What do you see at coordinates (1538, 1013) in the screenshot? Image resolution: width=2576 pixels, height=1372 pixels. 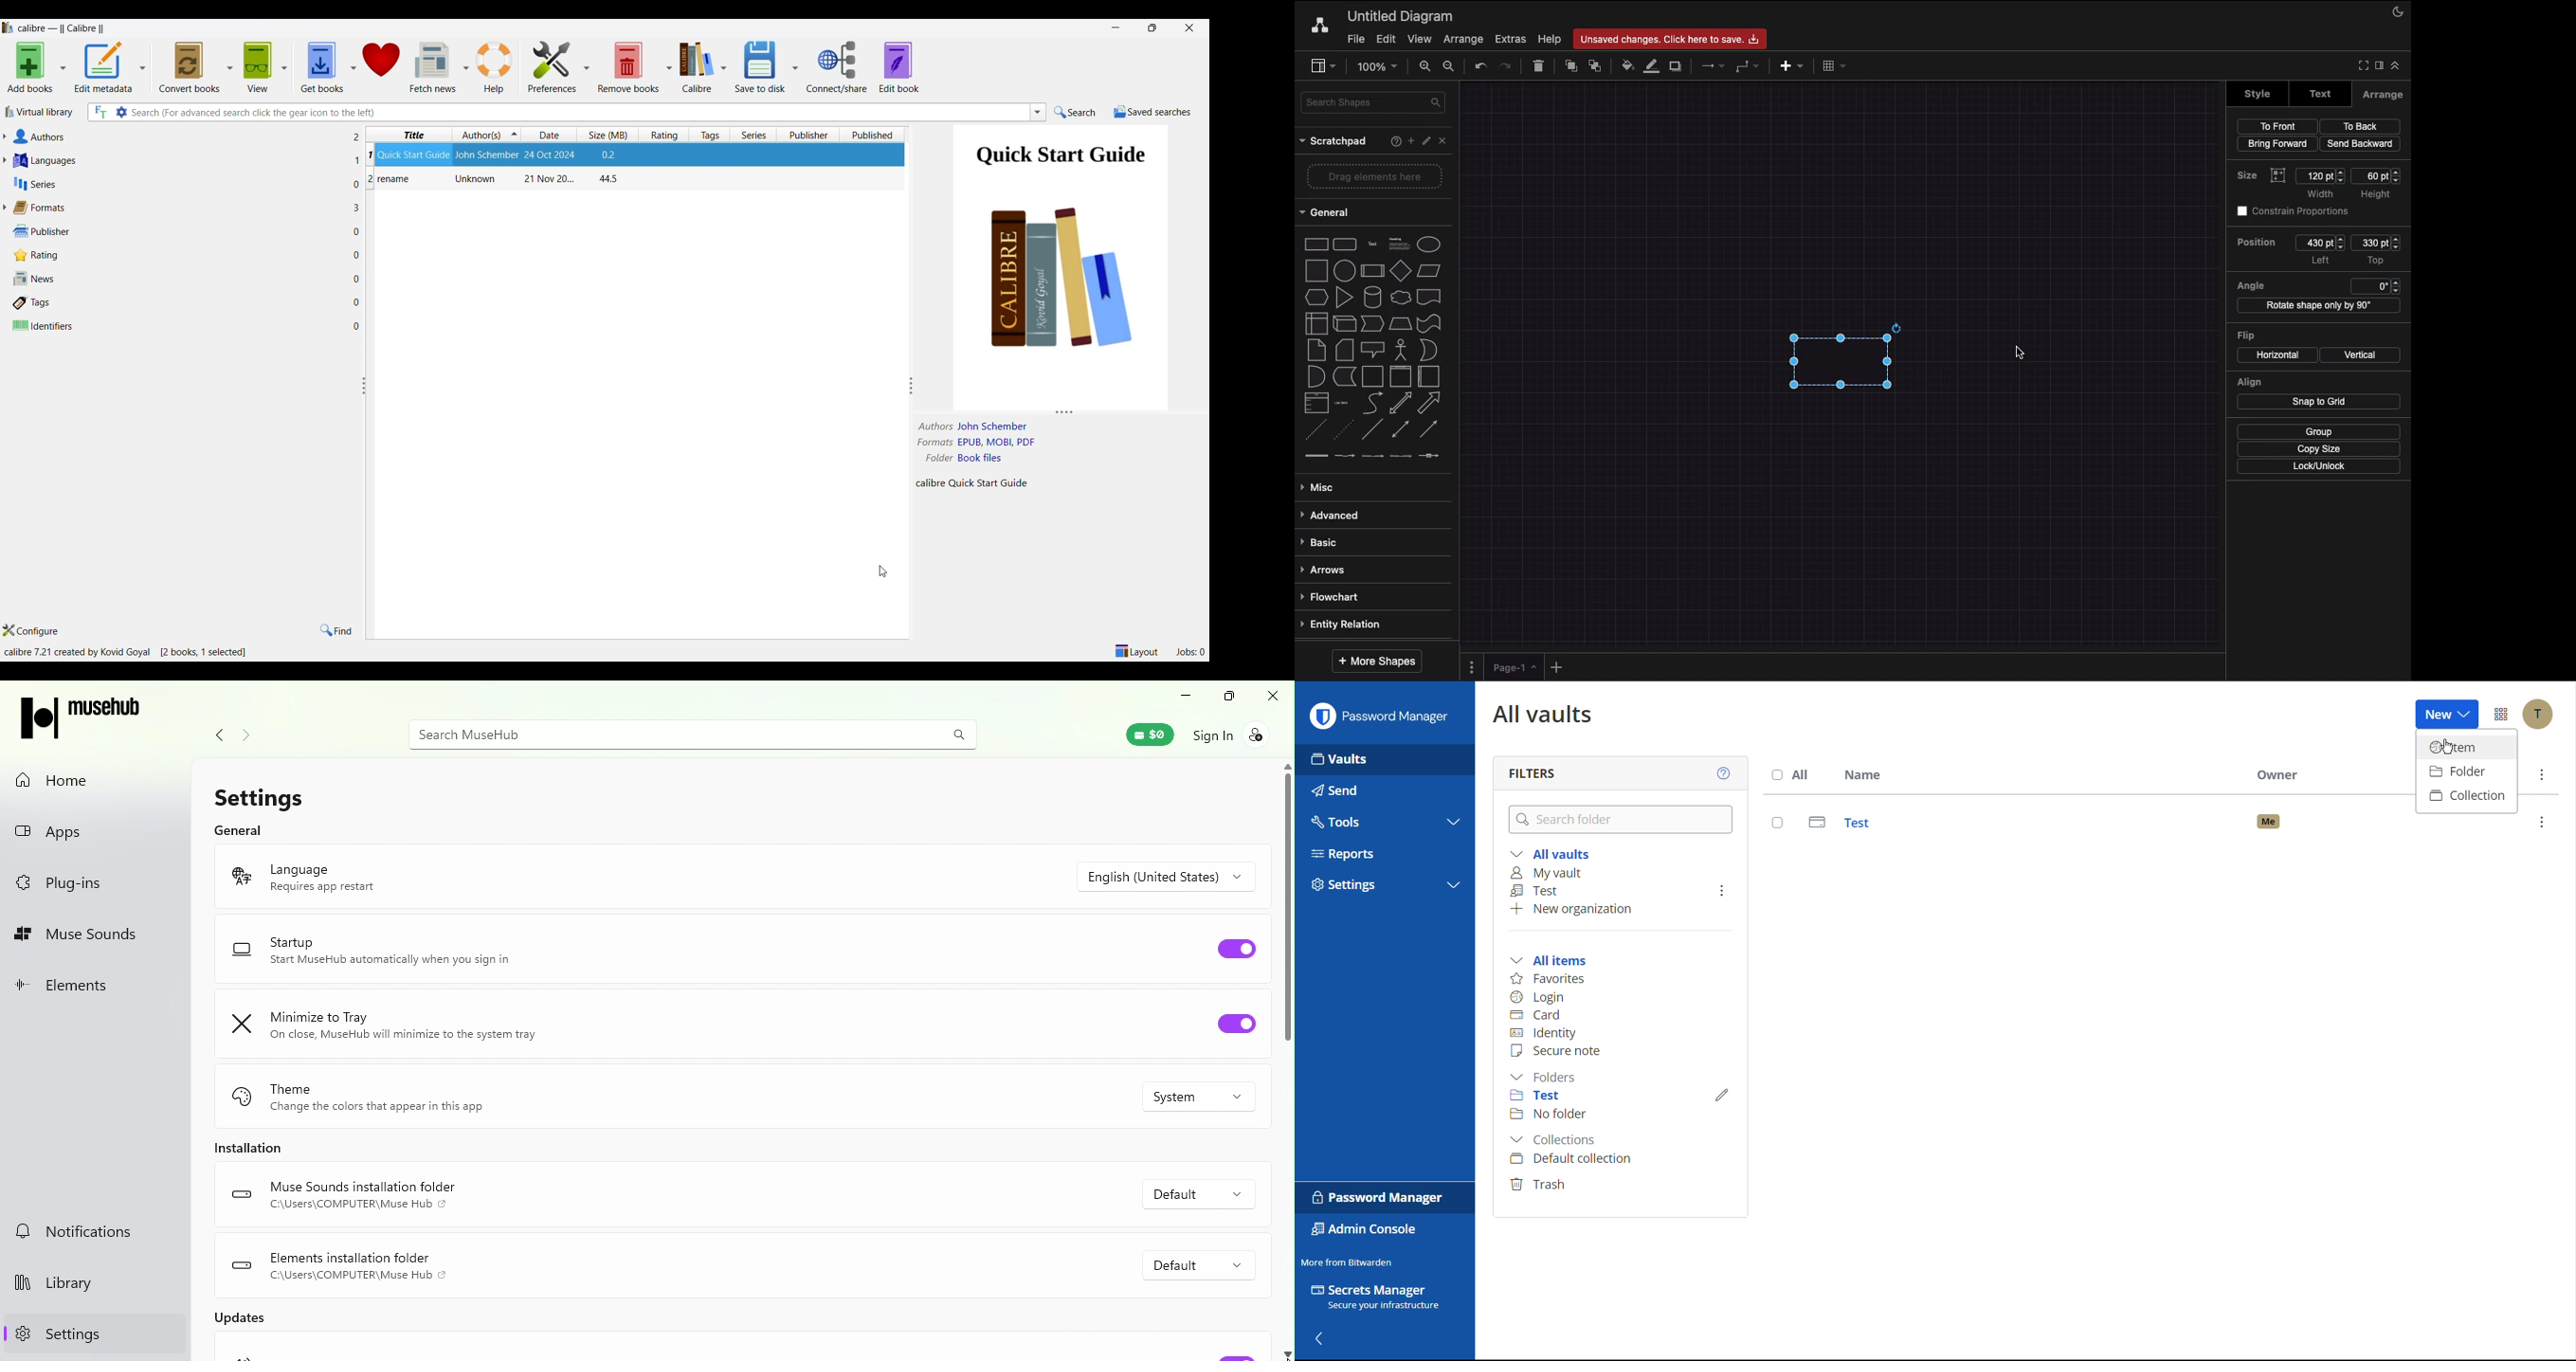 I see `Card` at bounding box center [1538, 1013].